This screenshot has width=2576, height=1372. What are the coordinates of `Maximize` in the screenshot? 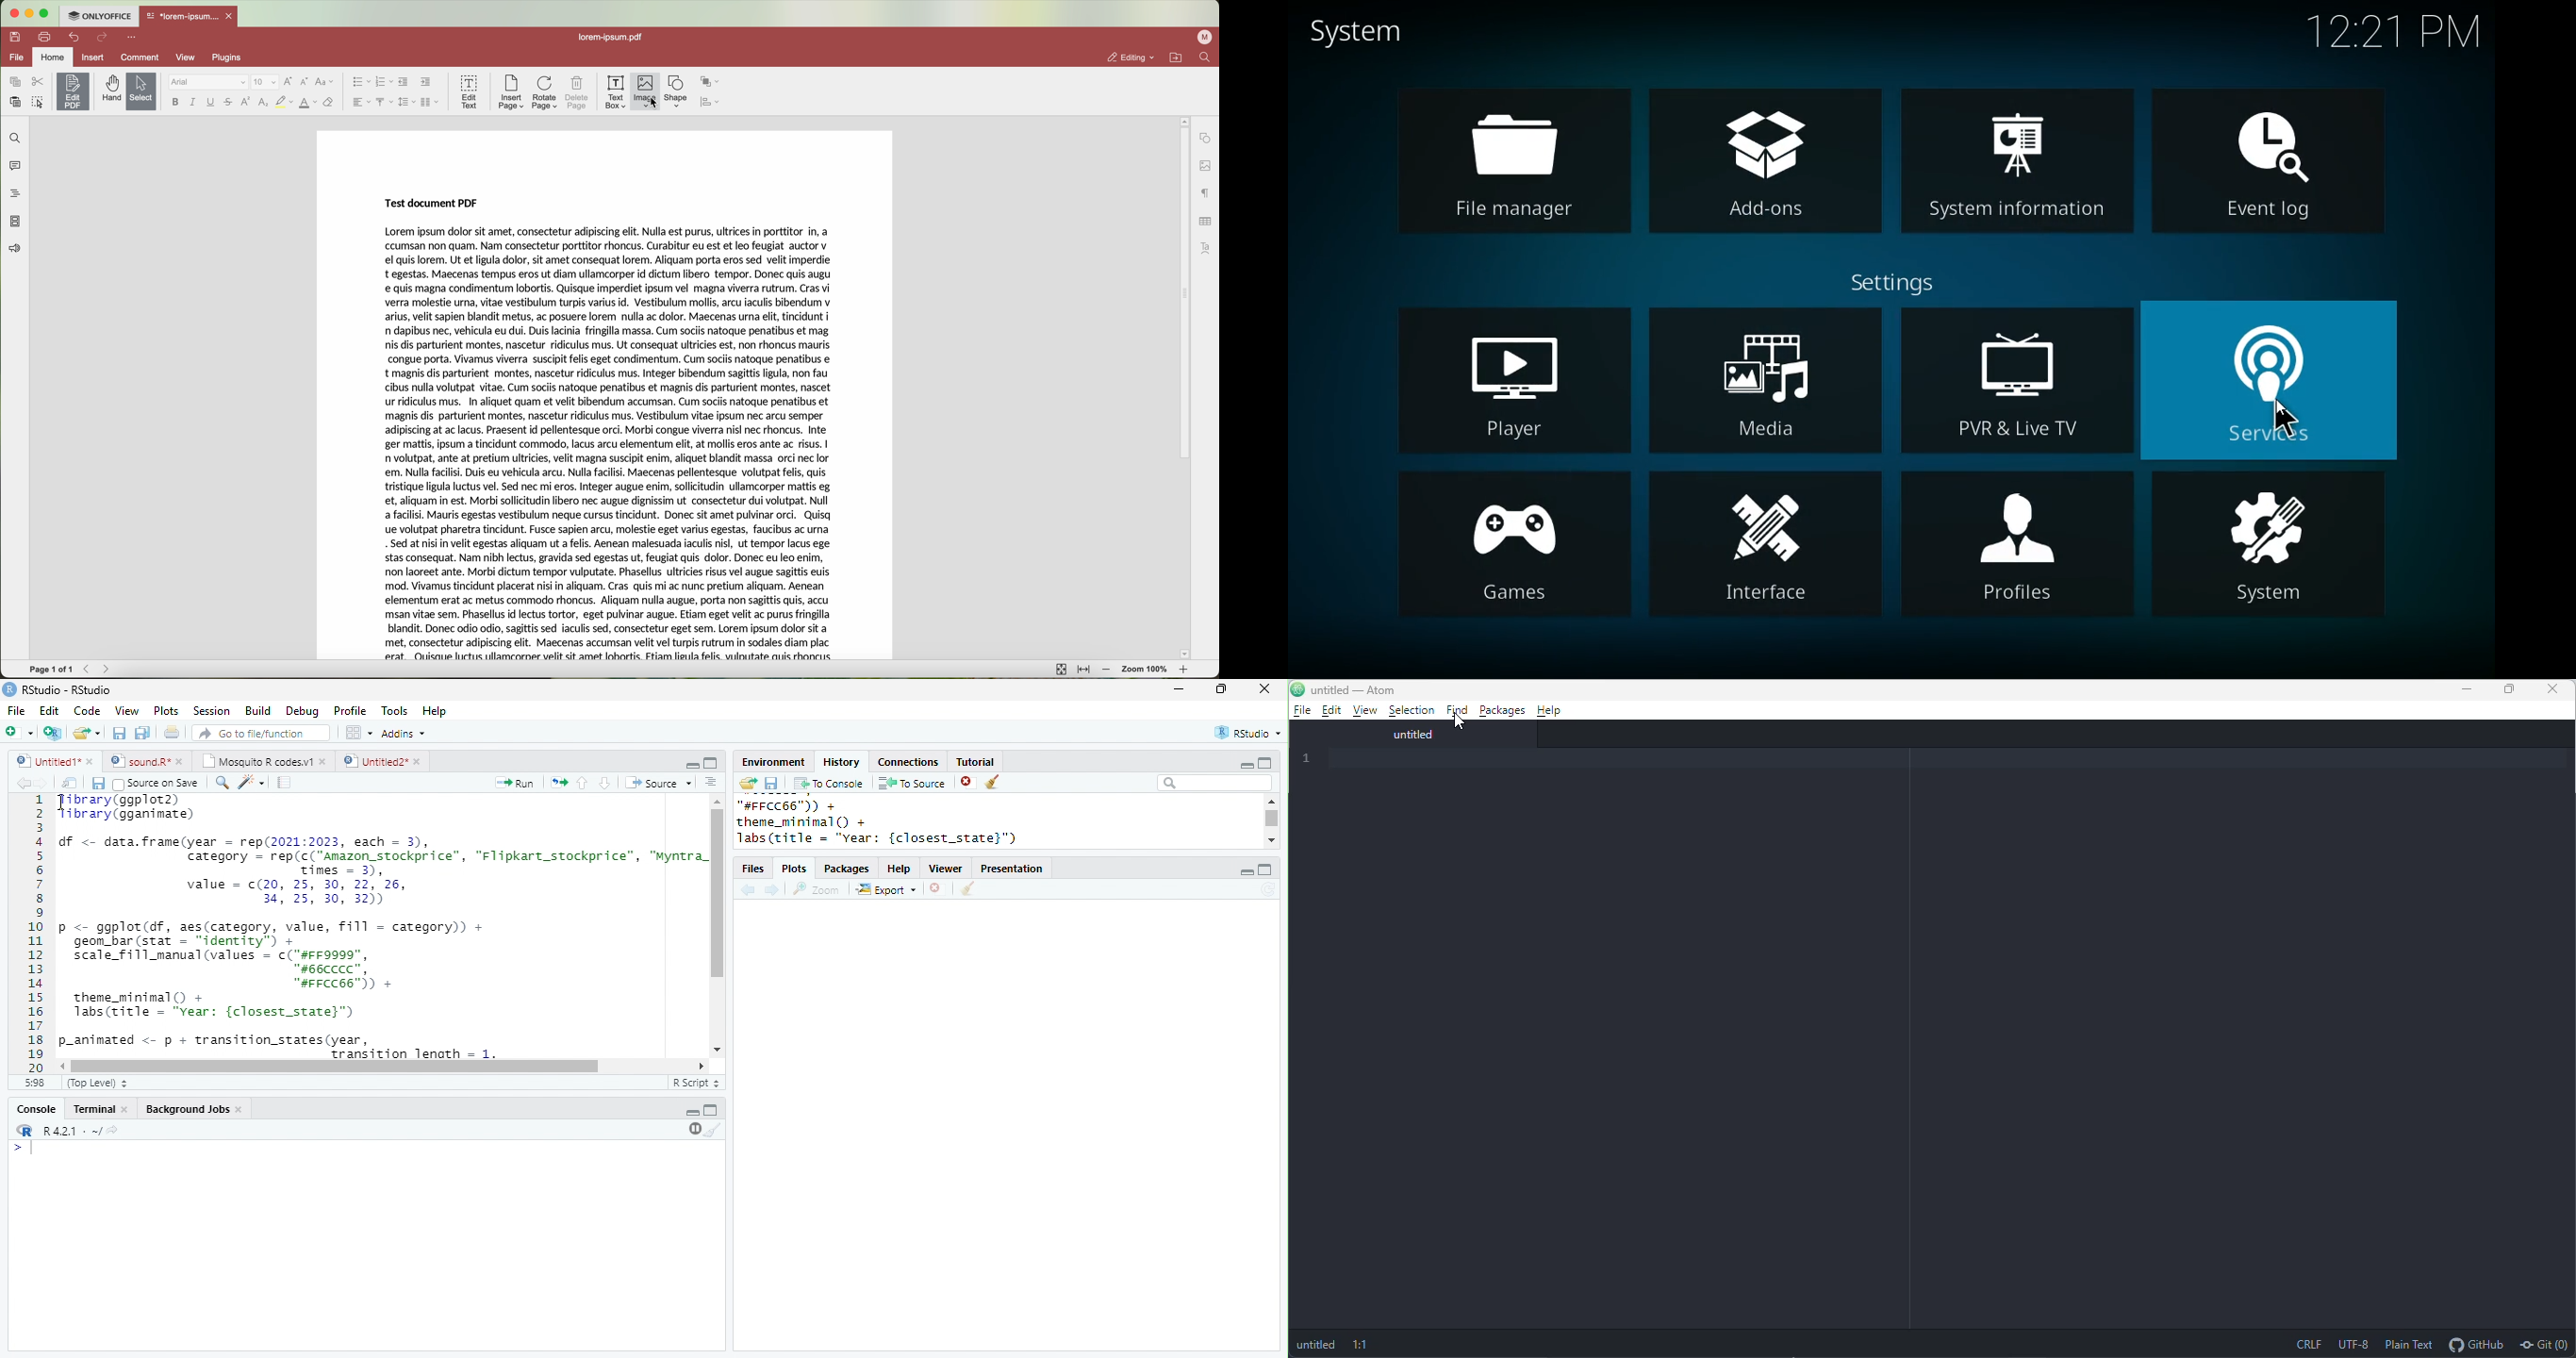 It's located at (711, 1110).